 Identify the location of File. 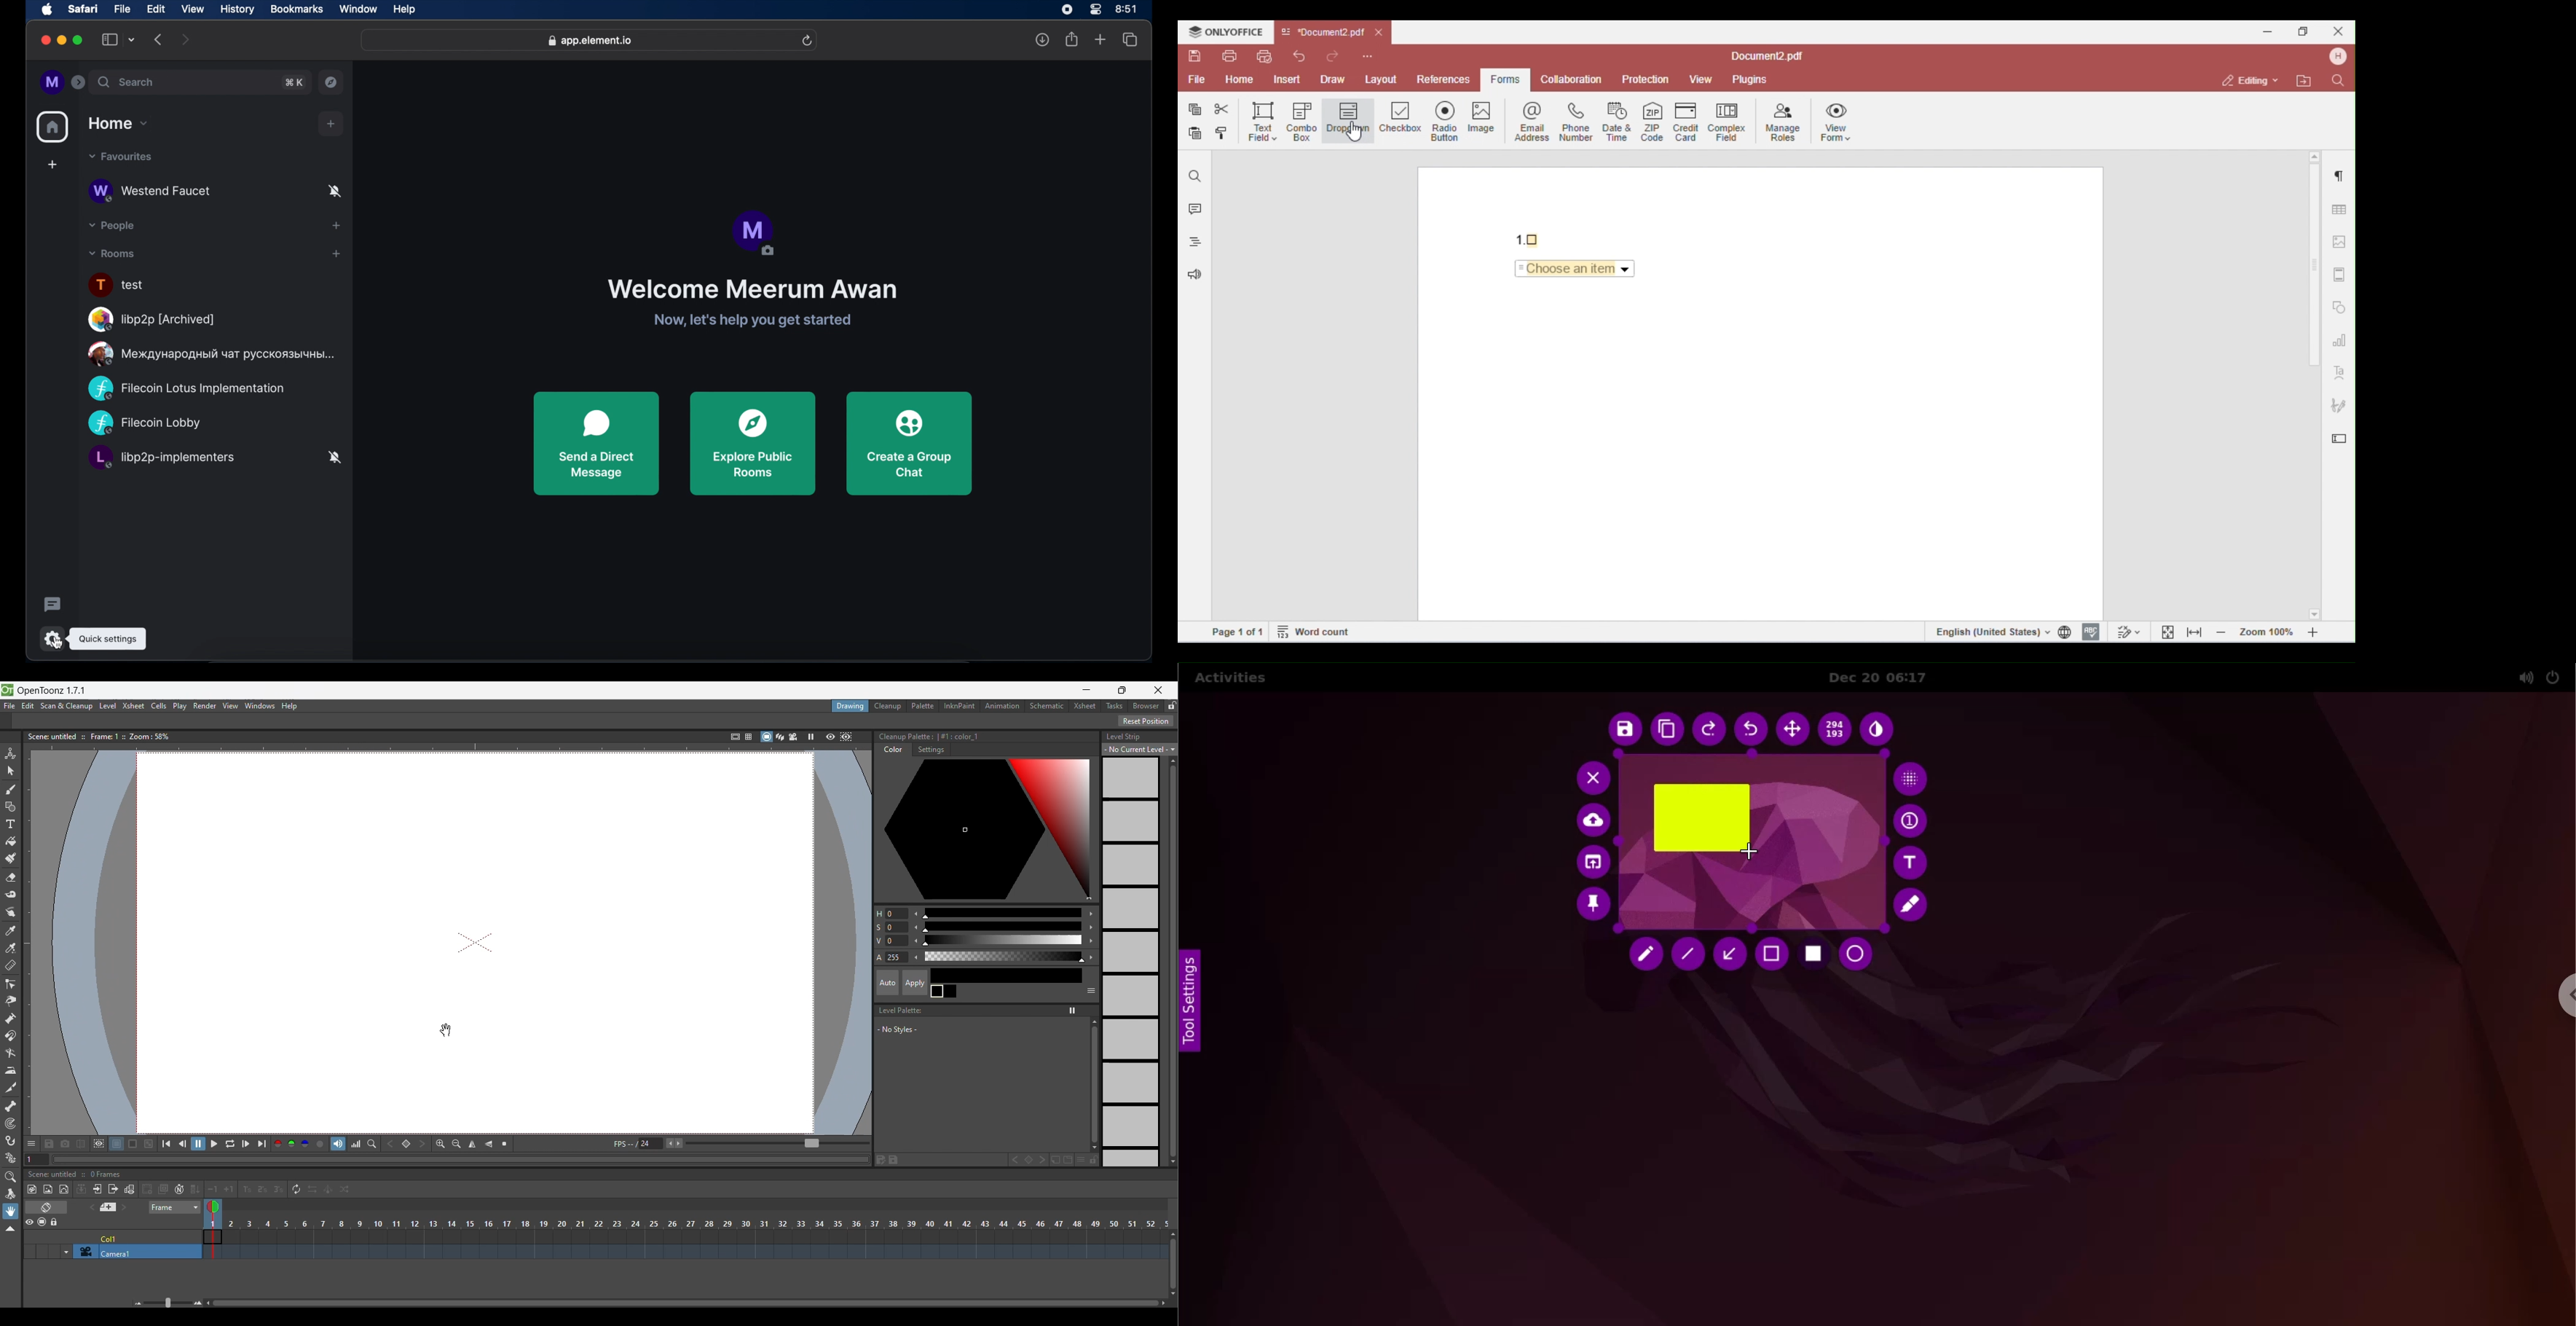
(9, 706).